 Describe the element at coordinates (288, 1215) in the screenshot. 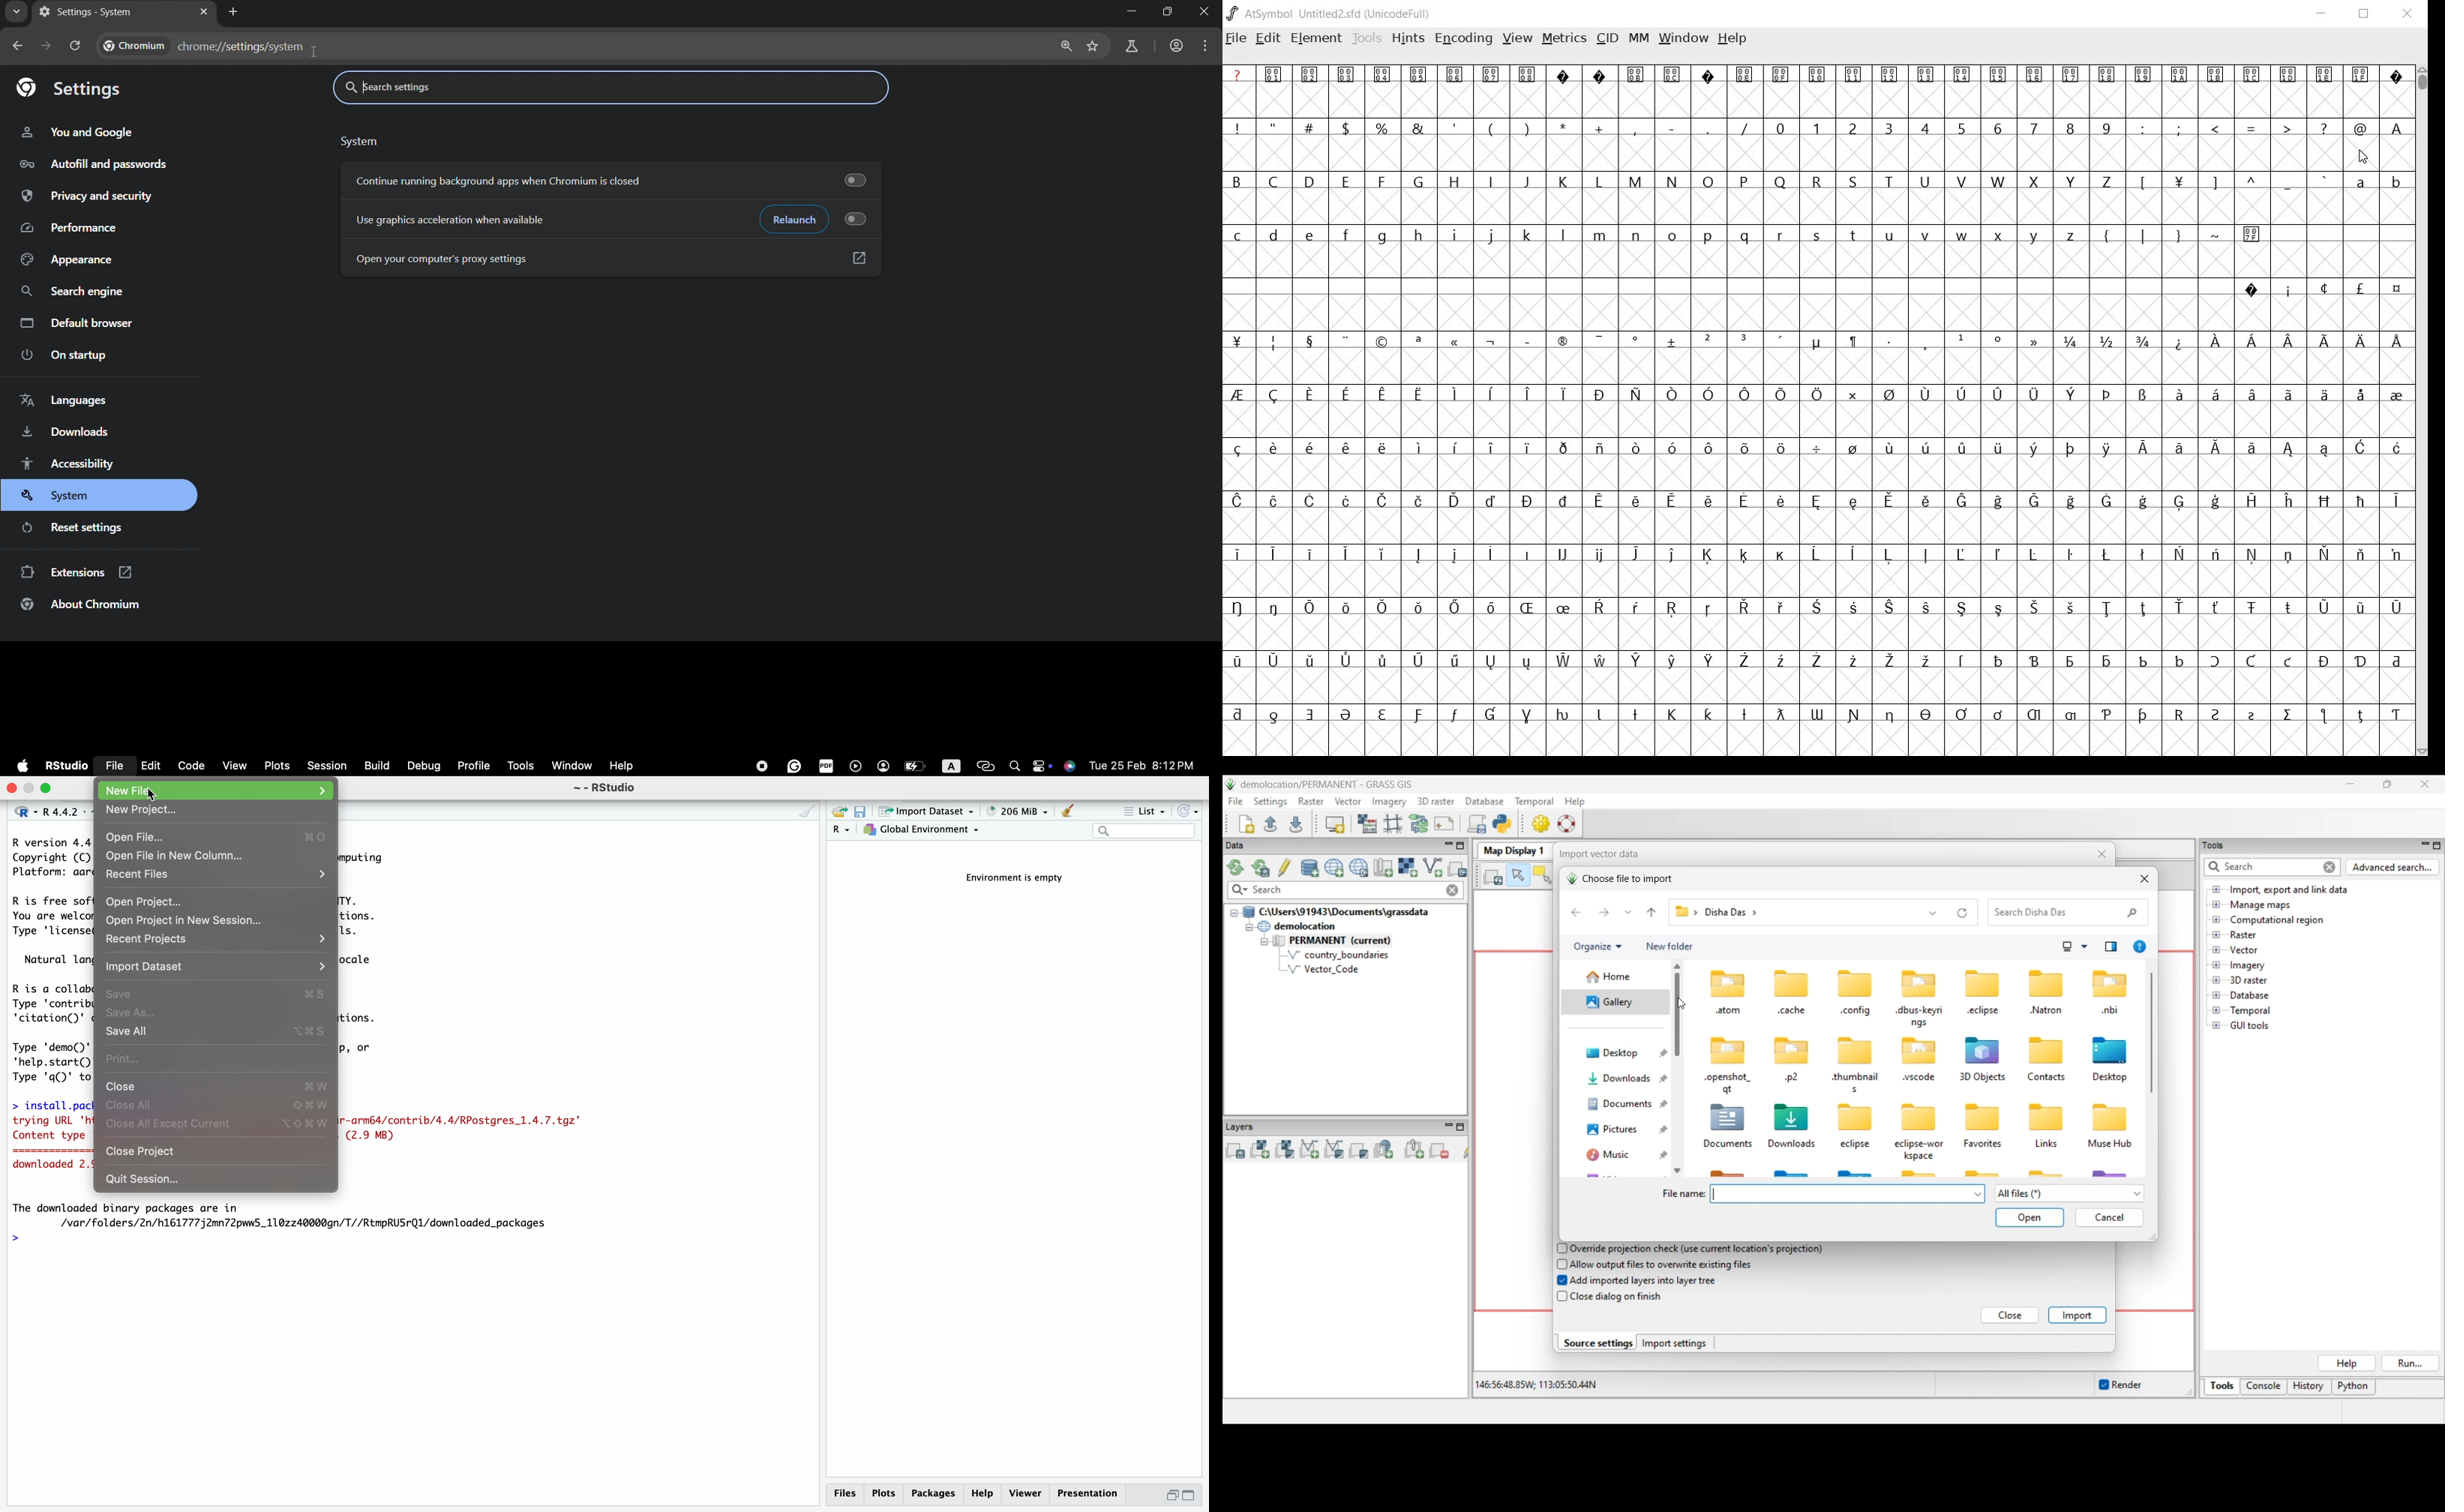

I see `The downloaded binary packages are in
/var/folders/2n/h16177752mn72pww5_110zz40000gn/T//RtmpRUSrQl/downloaded_packages` at that location.